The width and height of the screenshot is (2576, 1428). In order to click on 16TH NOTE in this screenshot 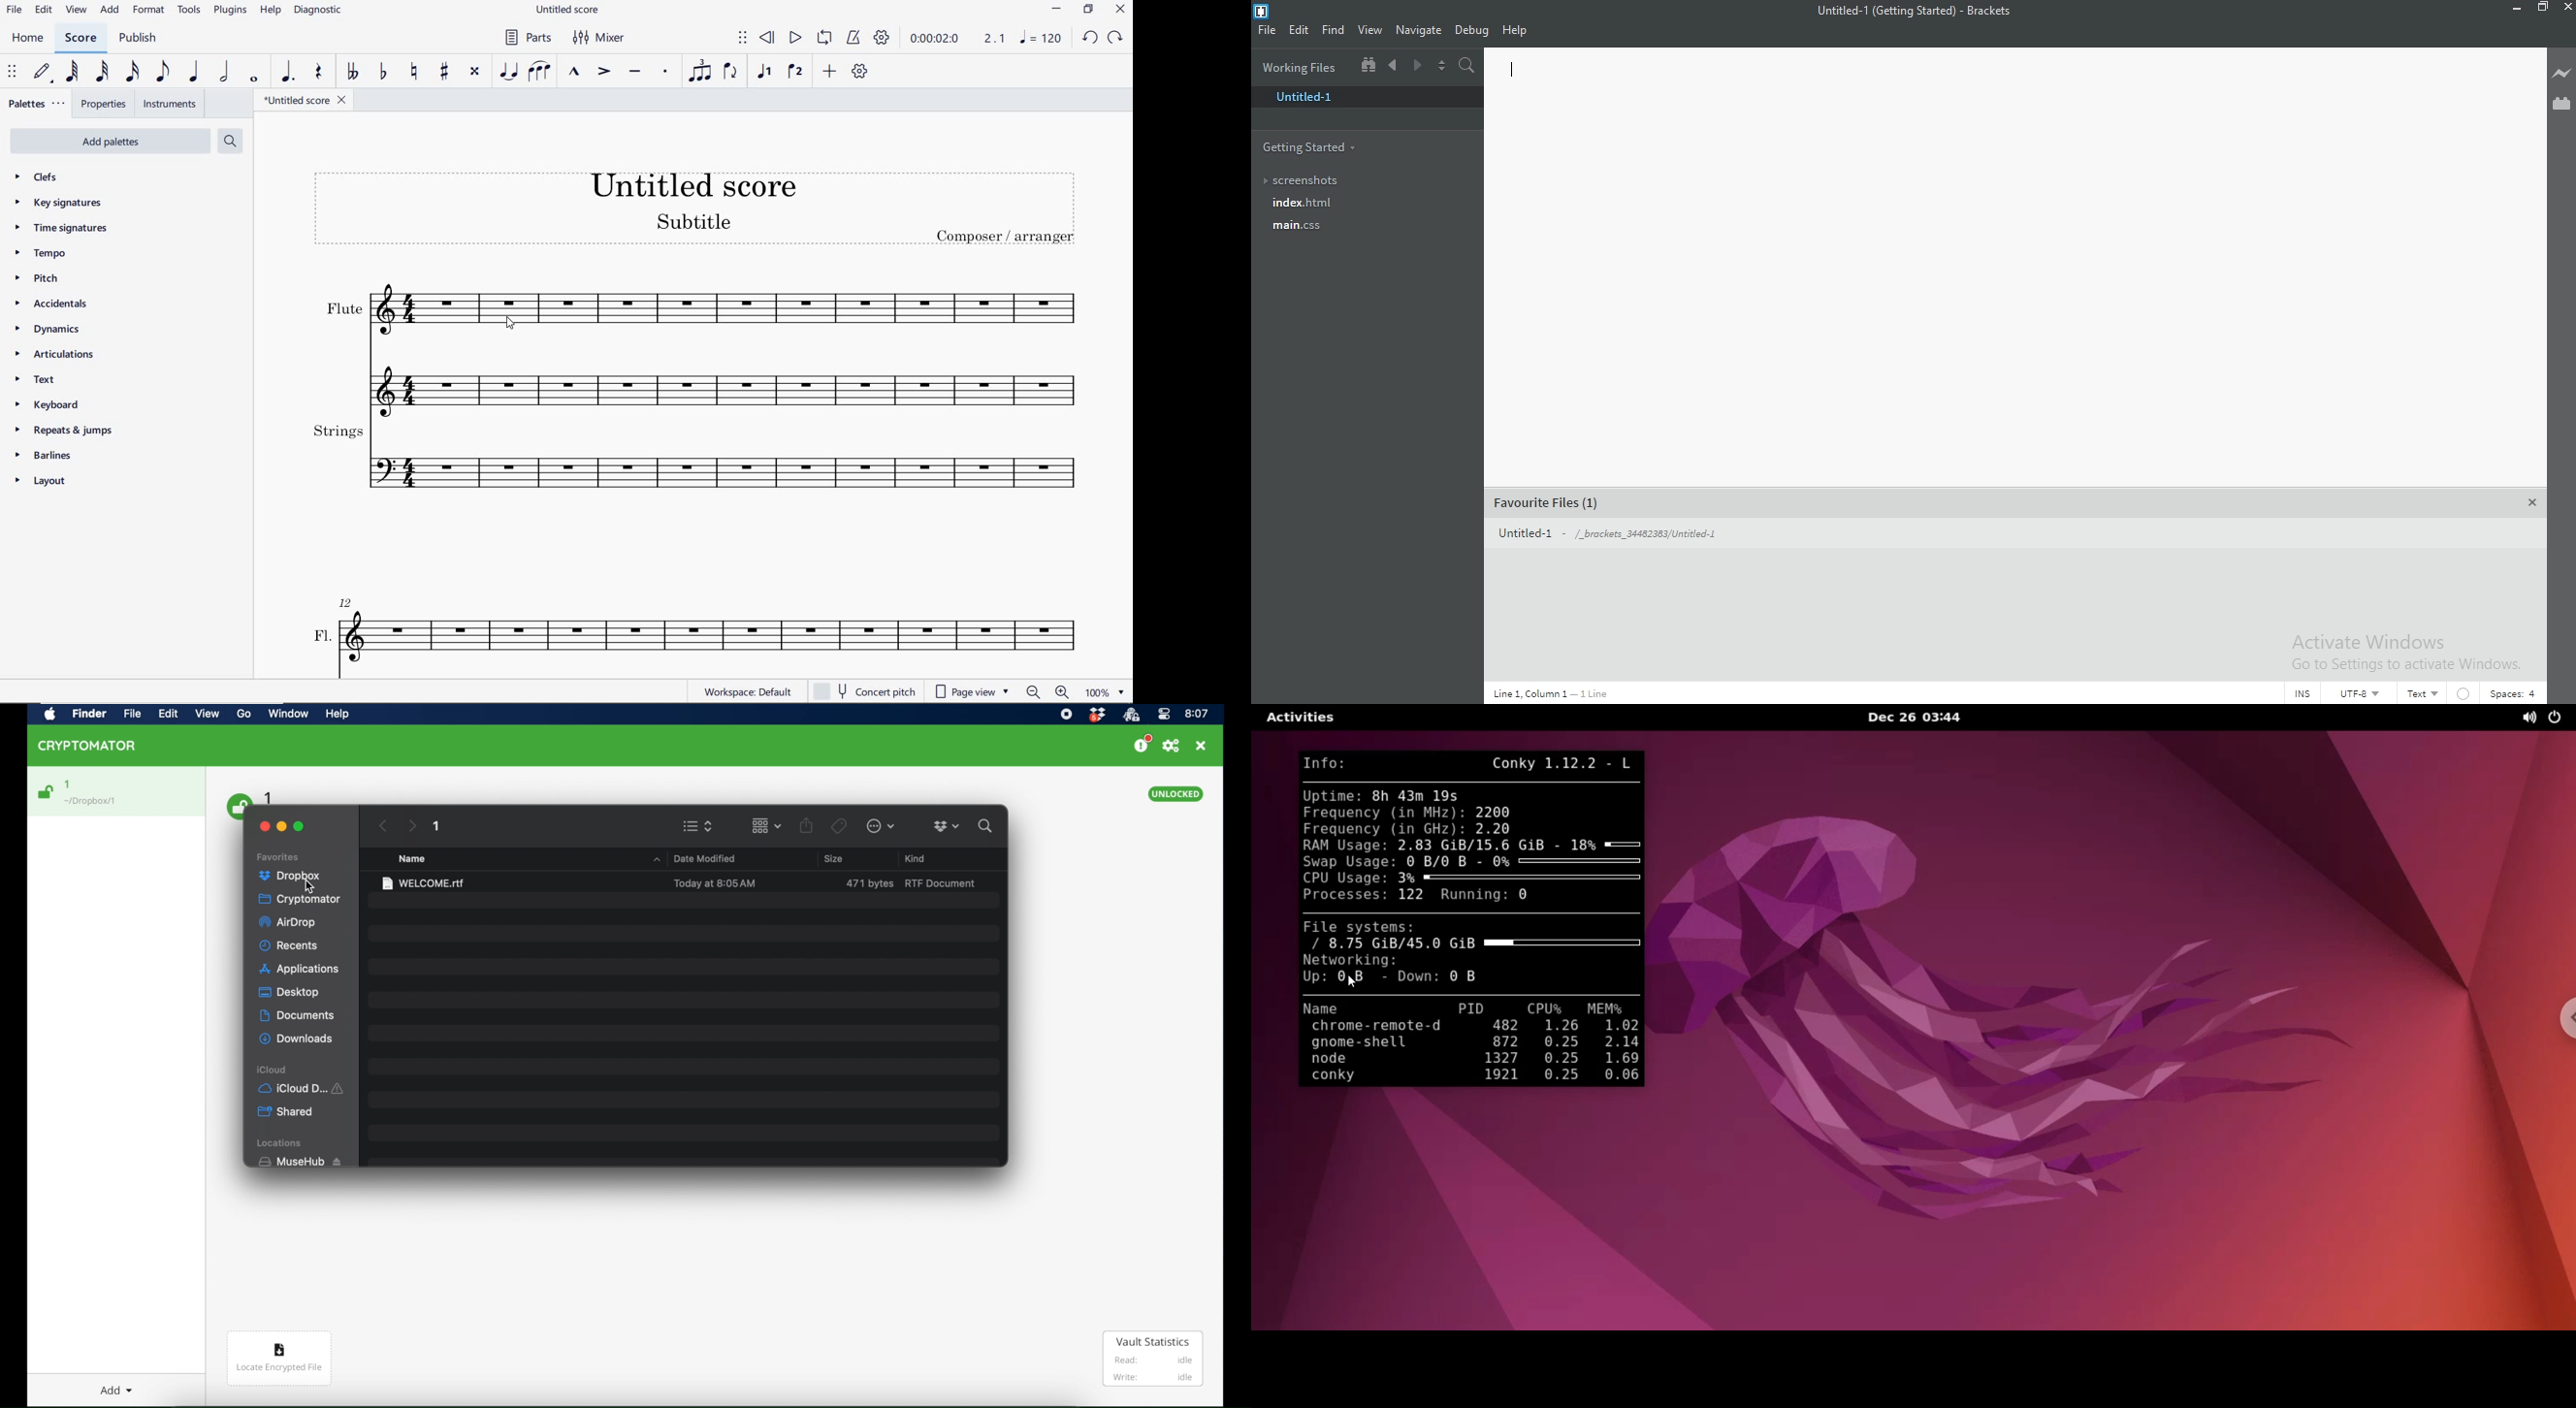, I will do `click(132, 71)`.